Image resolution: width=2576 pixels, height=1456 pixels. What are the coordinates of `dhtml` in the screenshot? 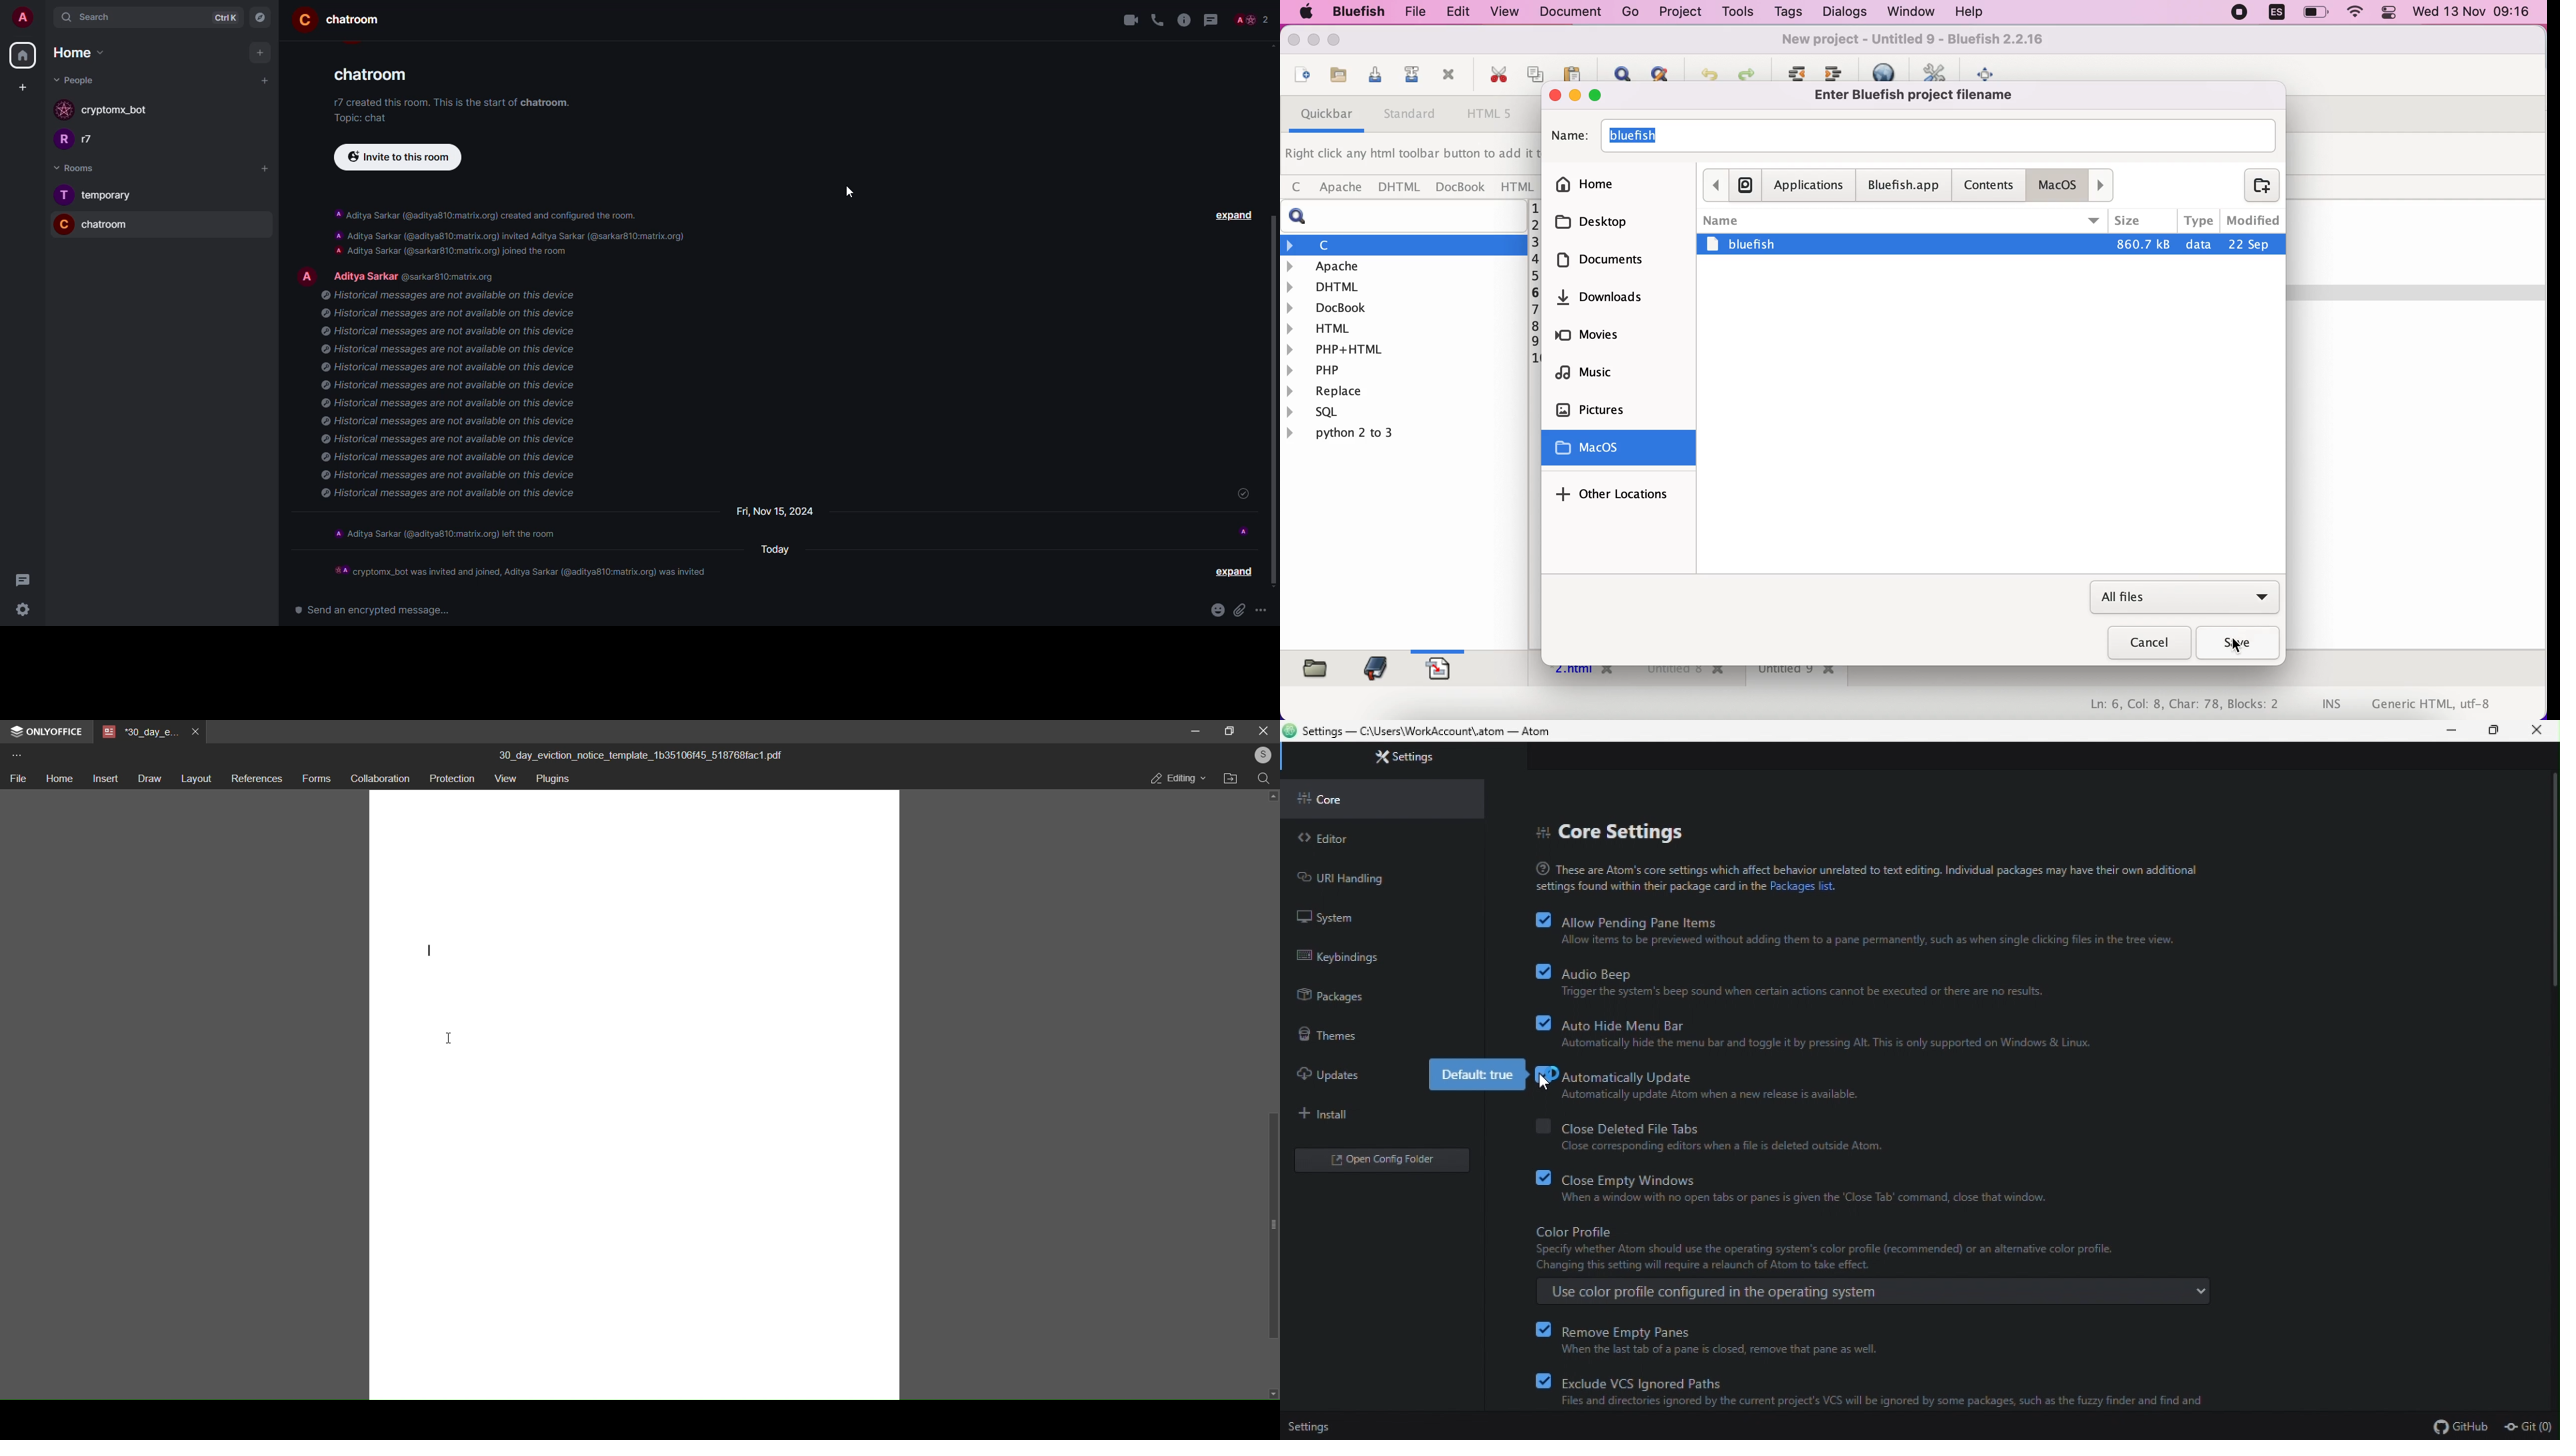 It's located at (1404, 285).